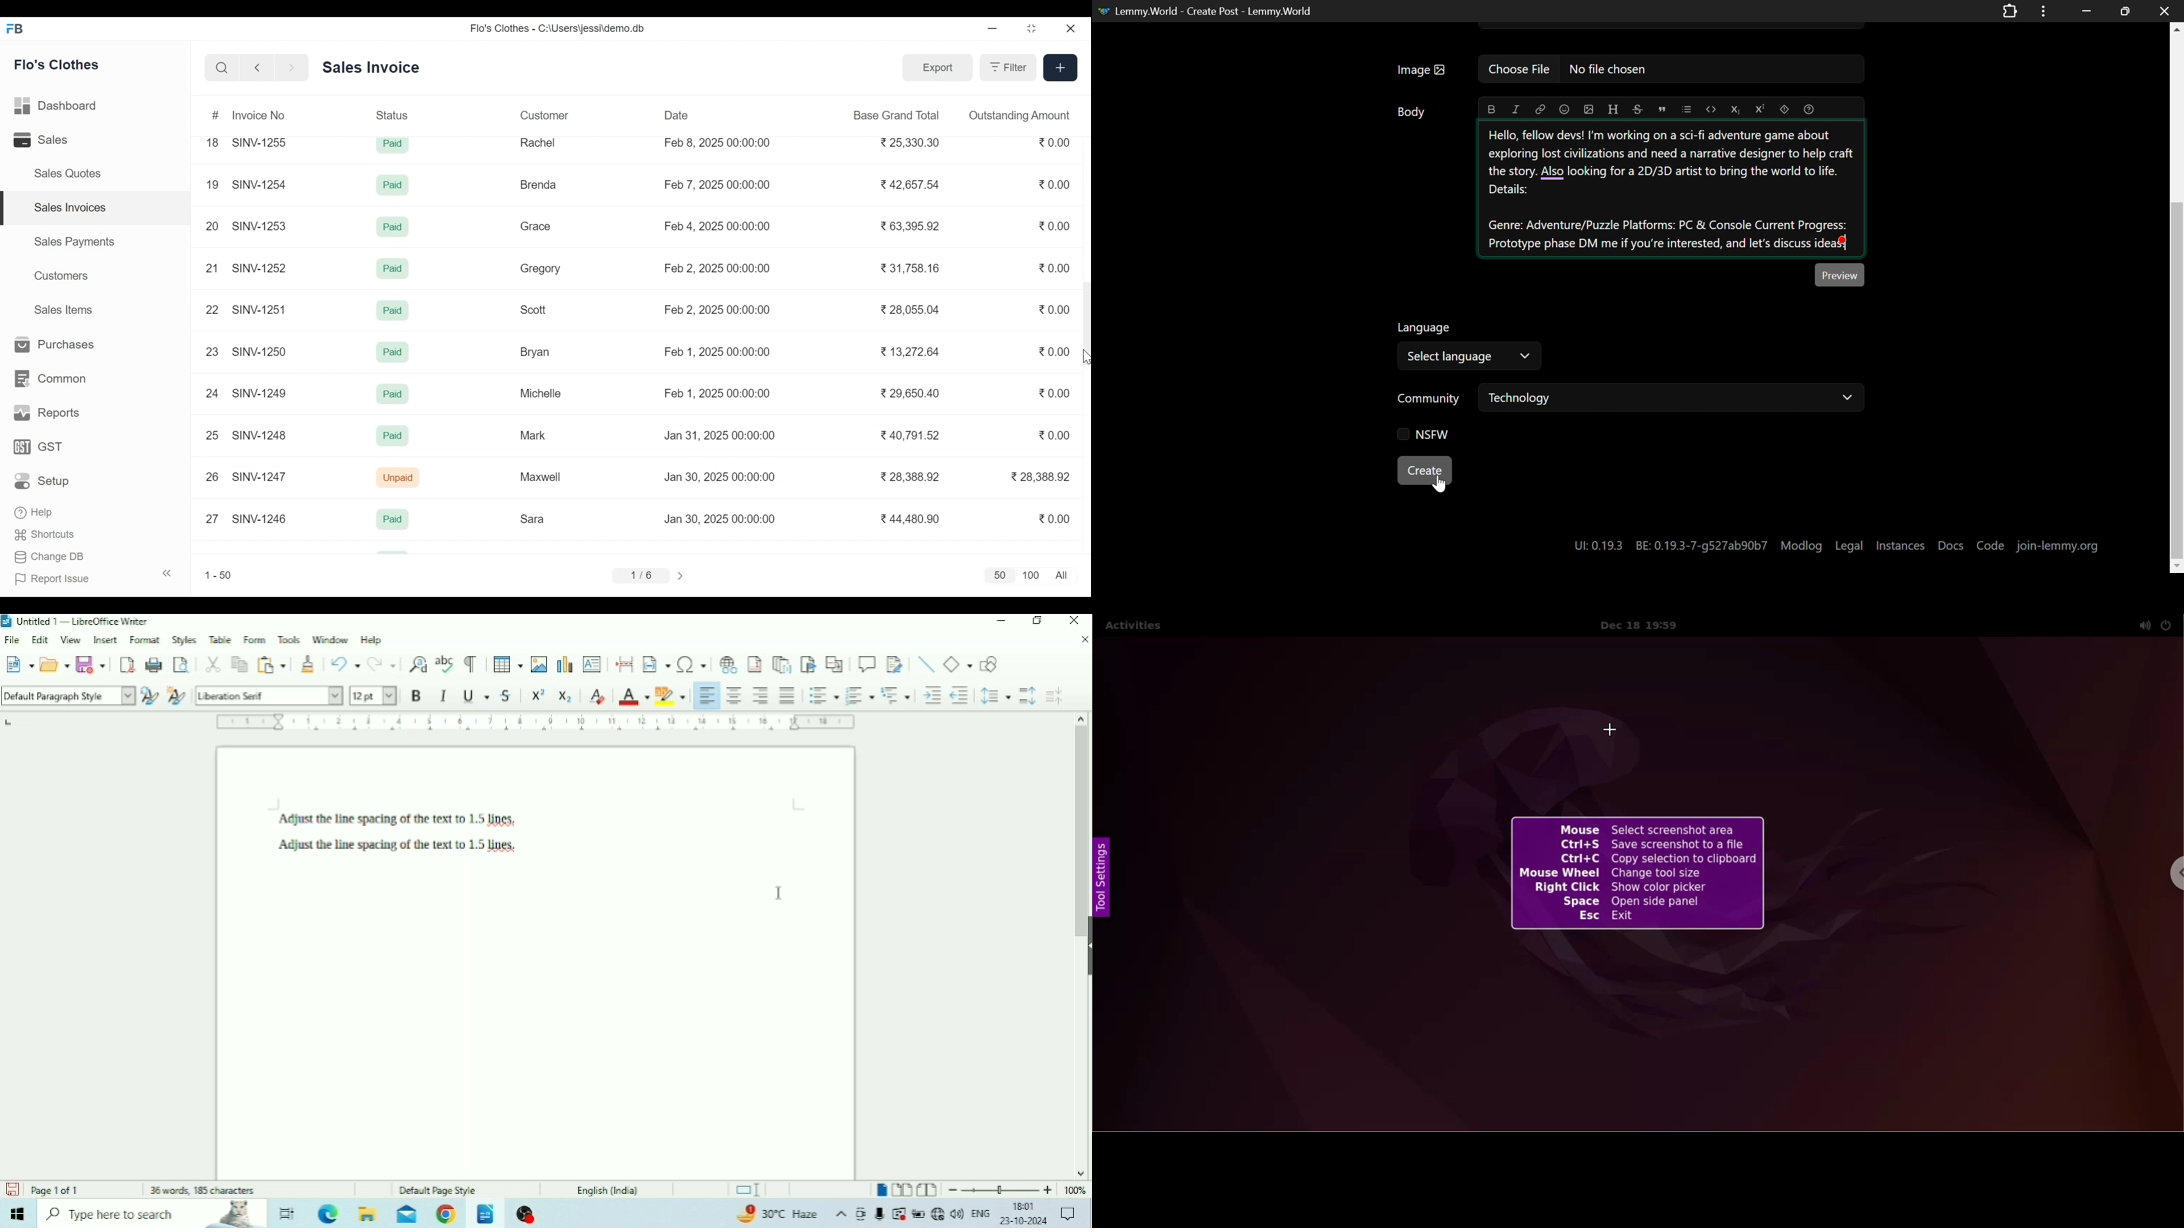 This screenshot has height=1232, width=2184. What do you see at coordinates (896, 695) in the screenshot?
I see `Select Outline Format` at bounding box center [896, 695].